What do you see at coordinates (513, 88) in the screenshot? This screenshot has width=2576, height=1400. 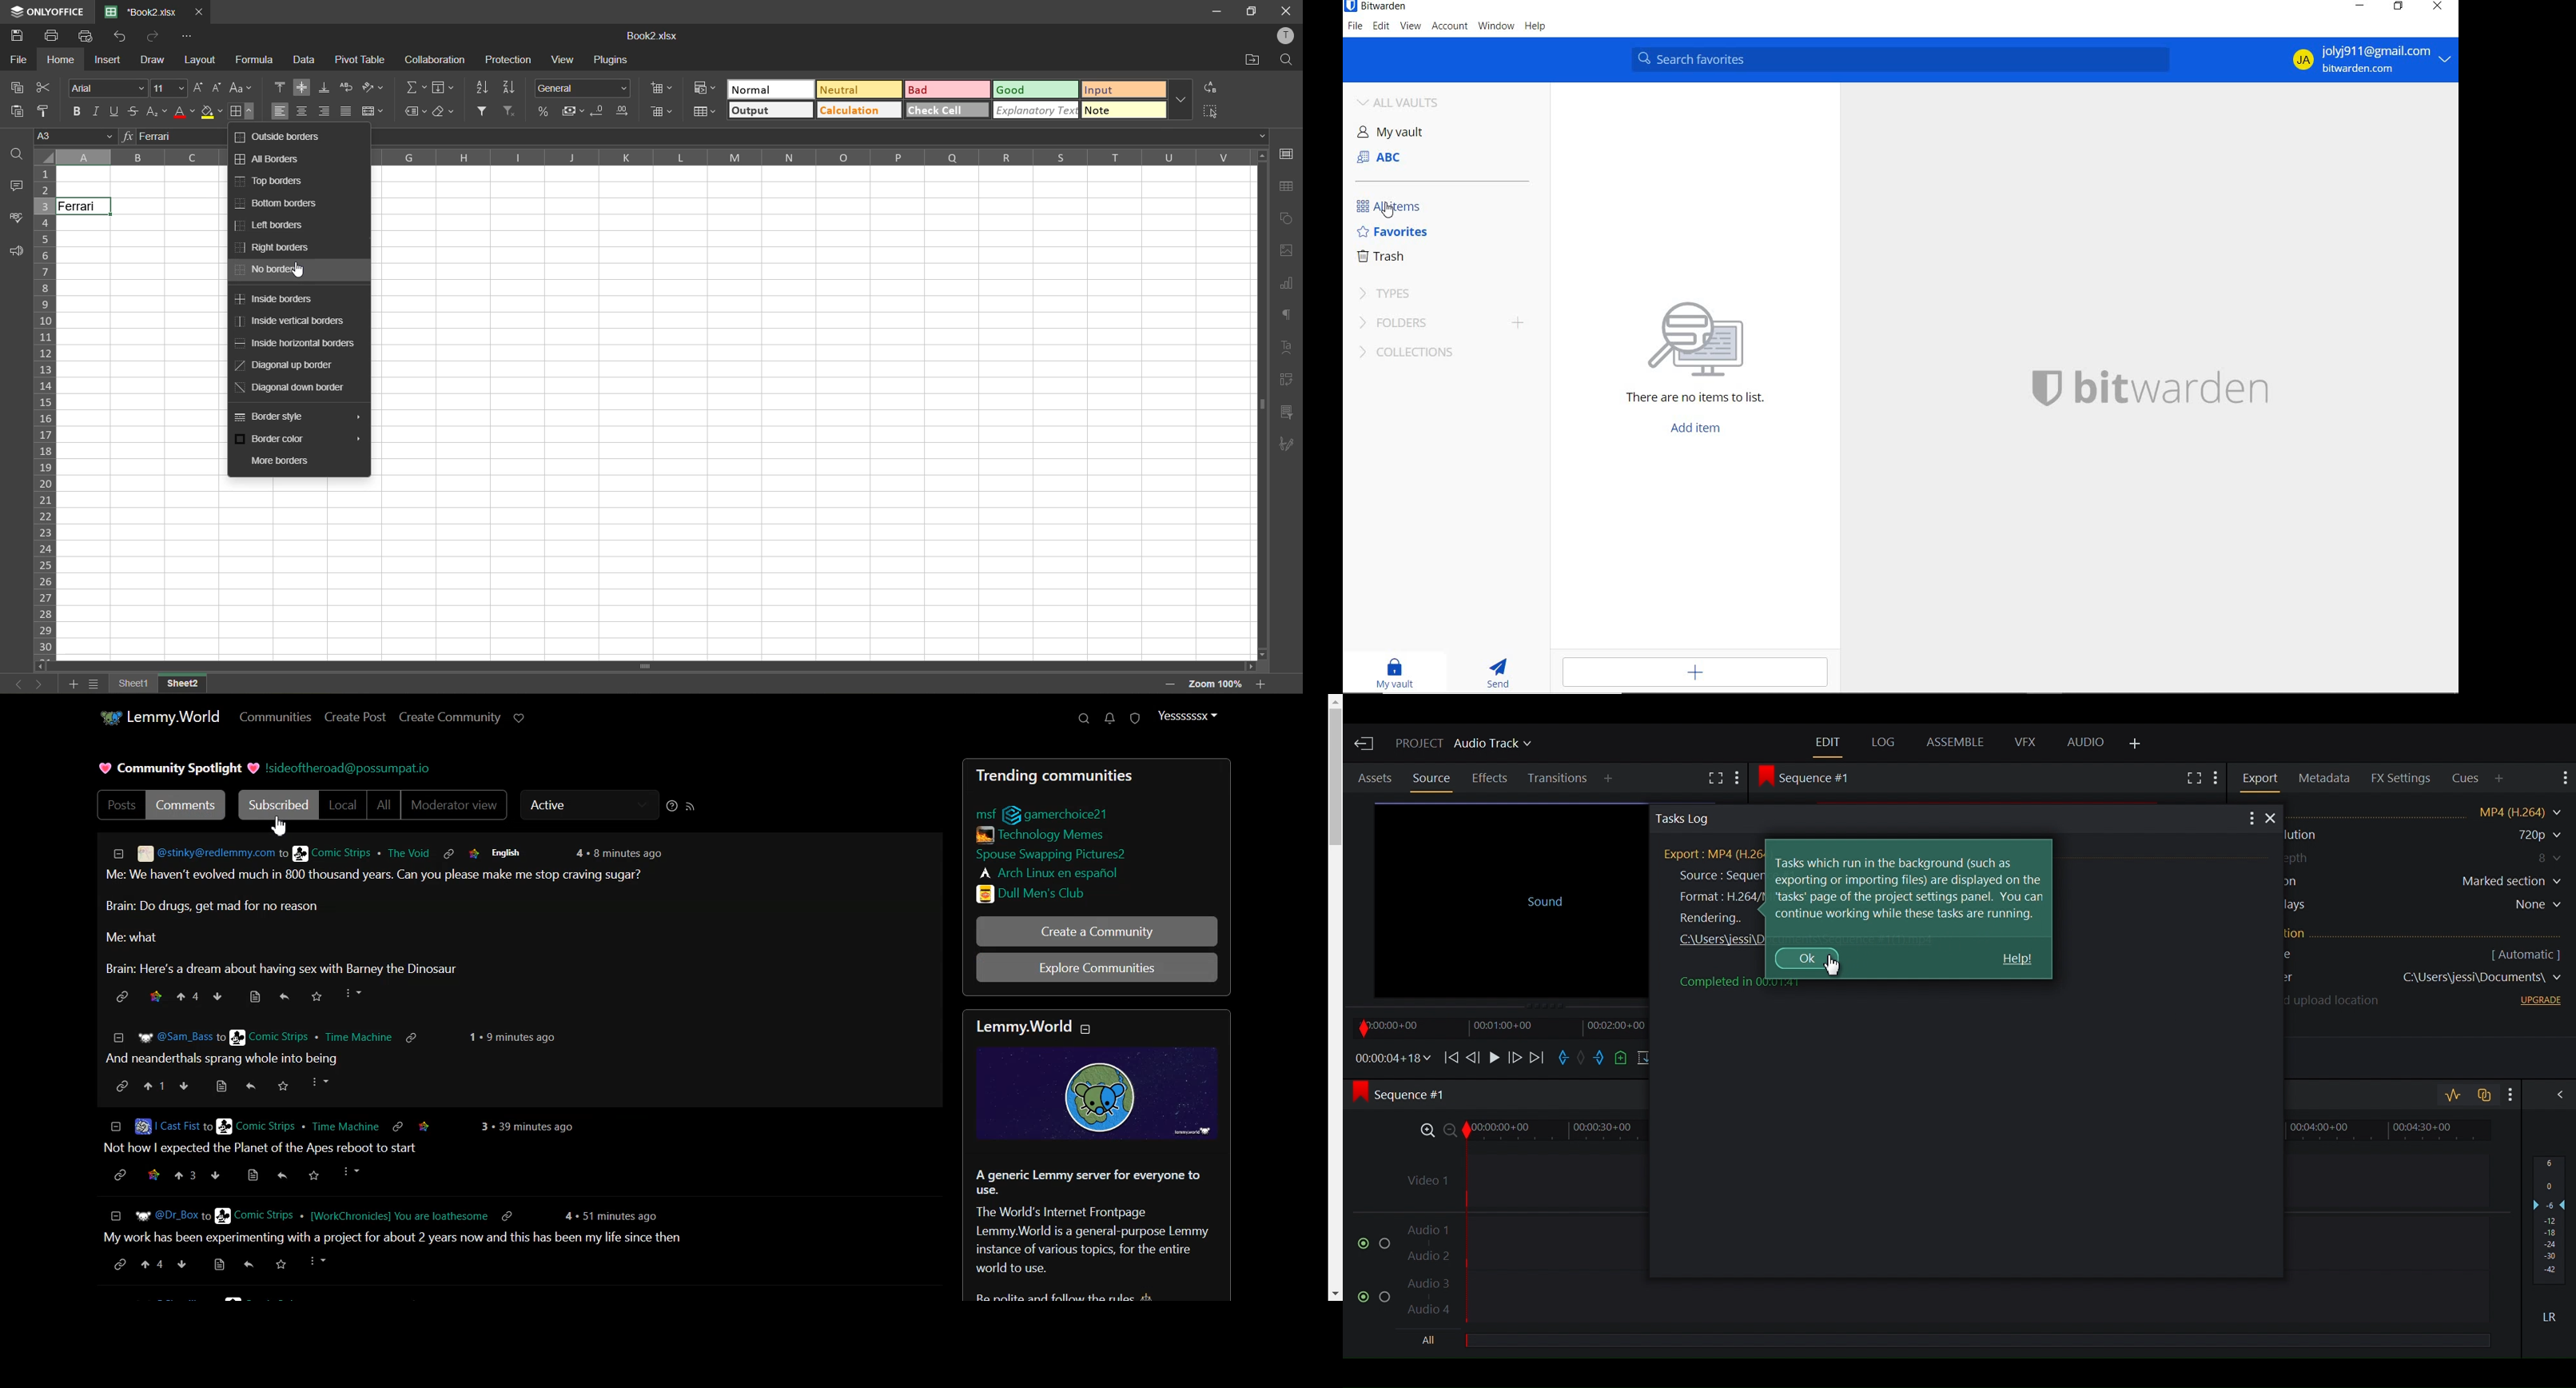 I see `sort descending` at bounding box center [513, 88].